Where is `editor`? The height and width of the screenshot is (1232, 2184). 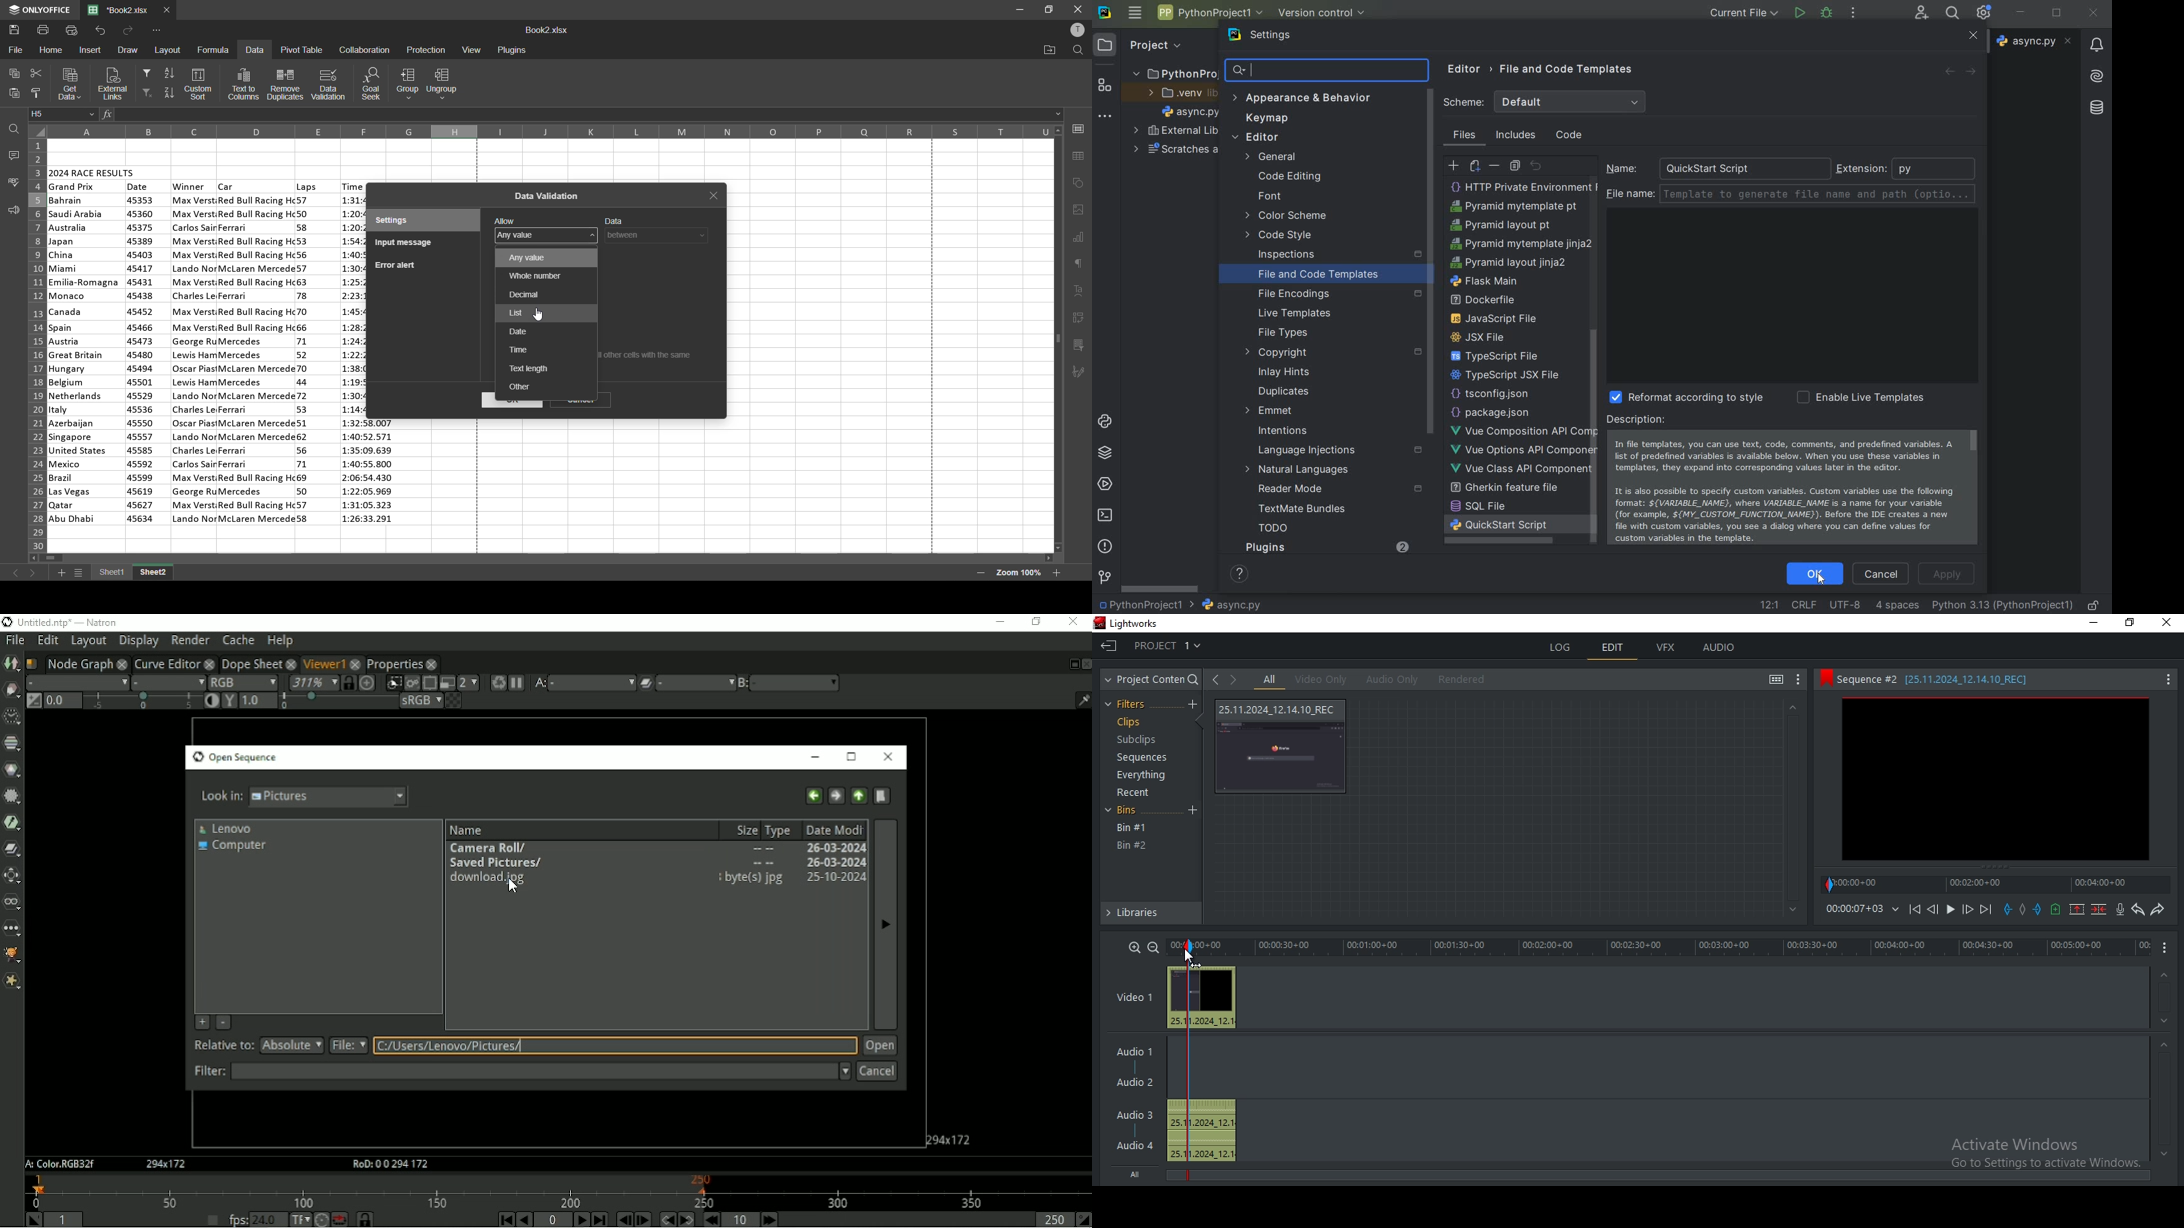 editor is located at coordinates (1465, 70).